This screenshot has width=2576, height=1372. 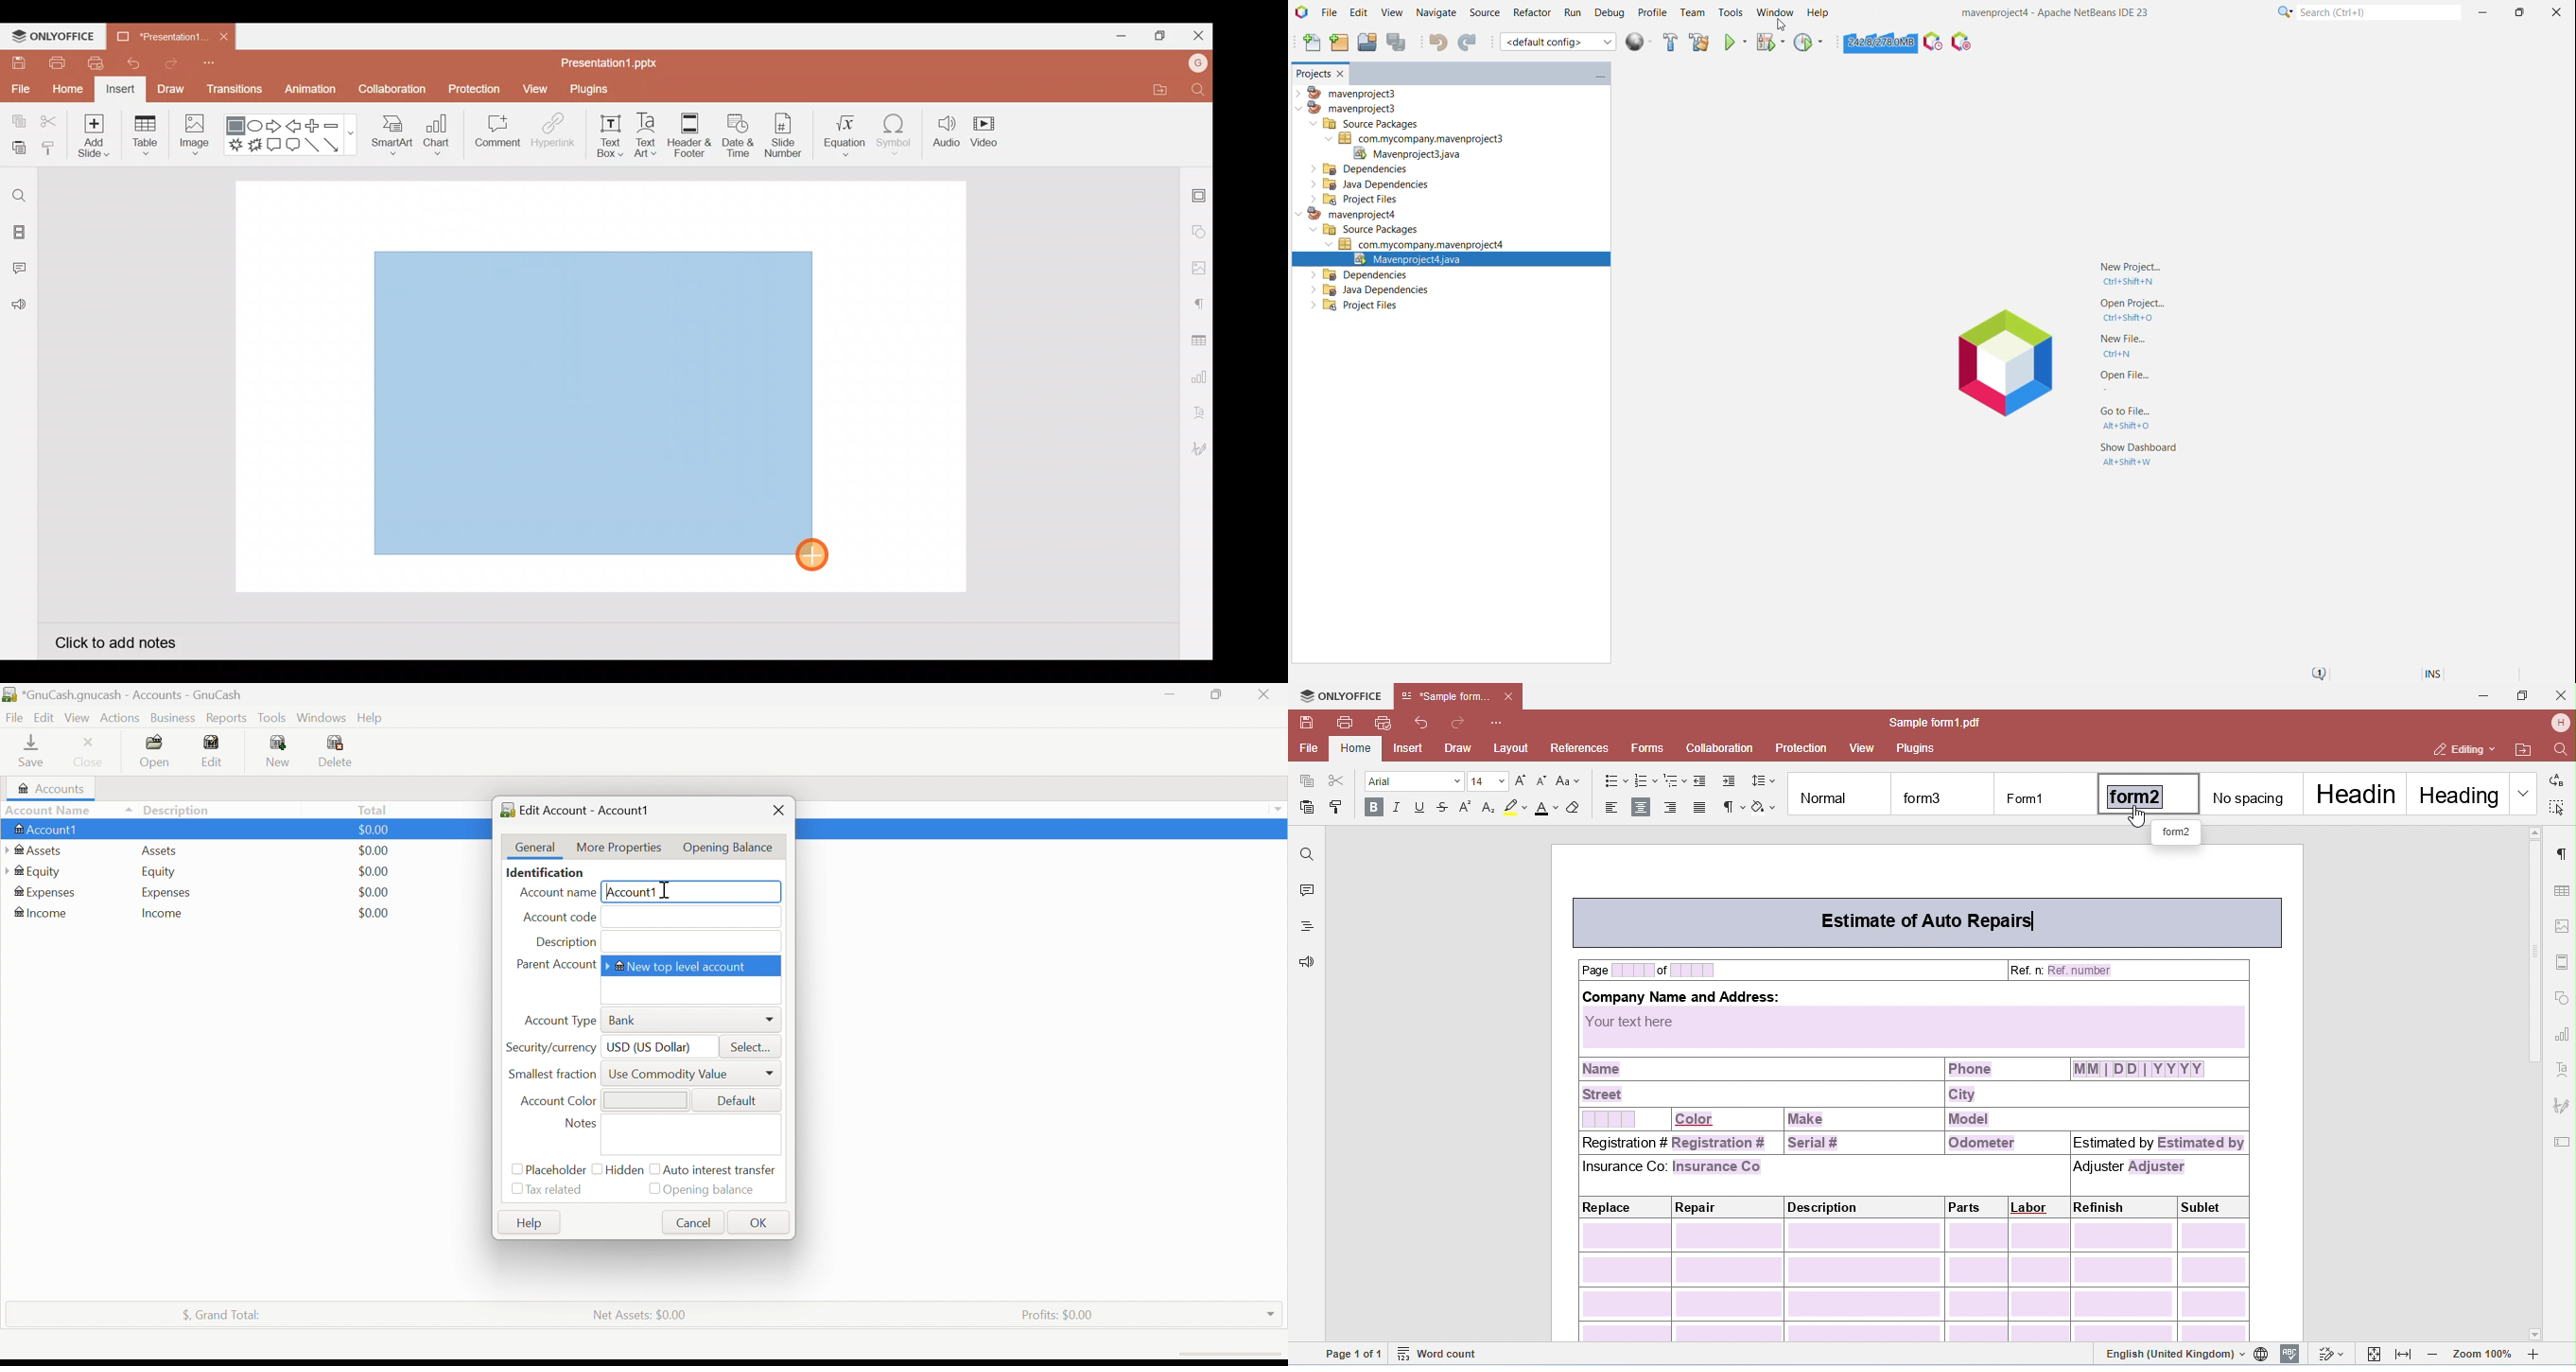 What do you see at coordinates (1199, 302) in the screenshot?
I see `Paragraph settings` at bounding box center [1199, 302].